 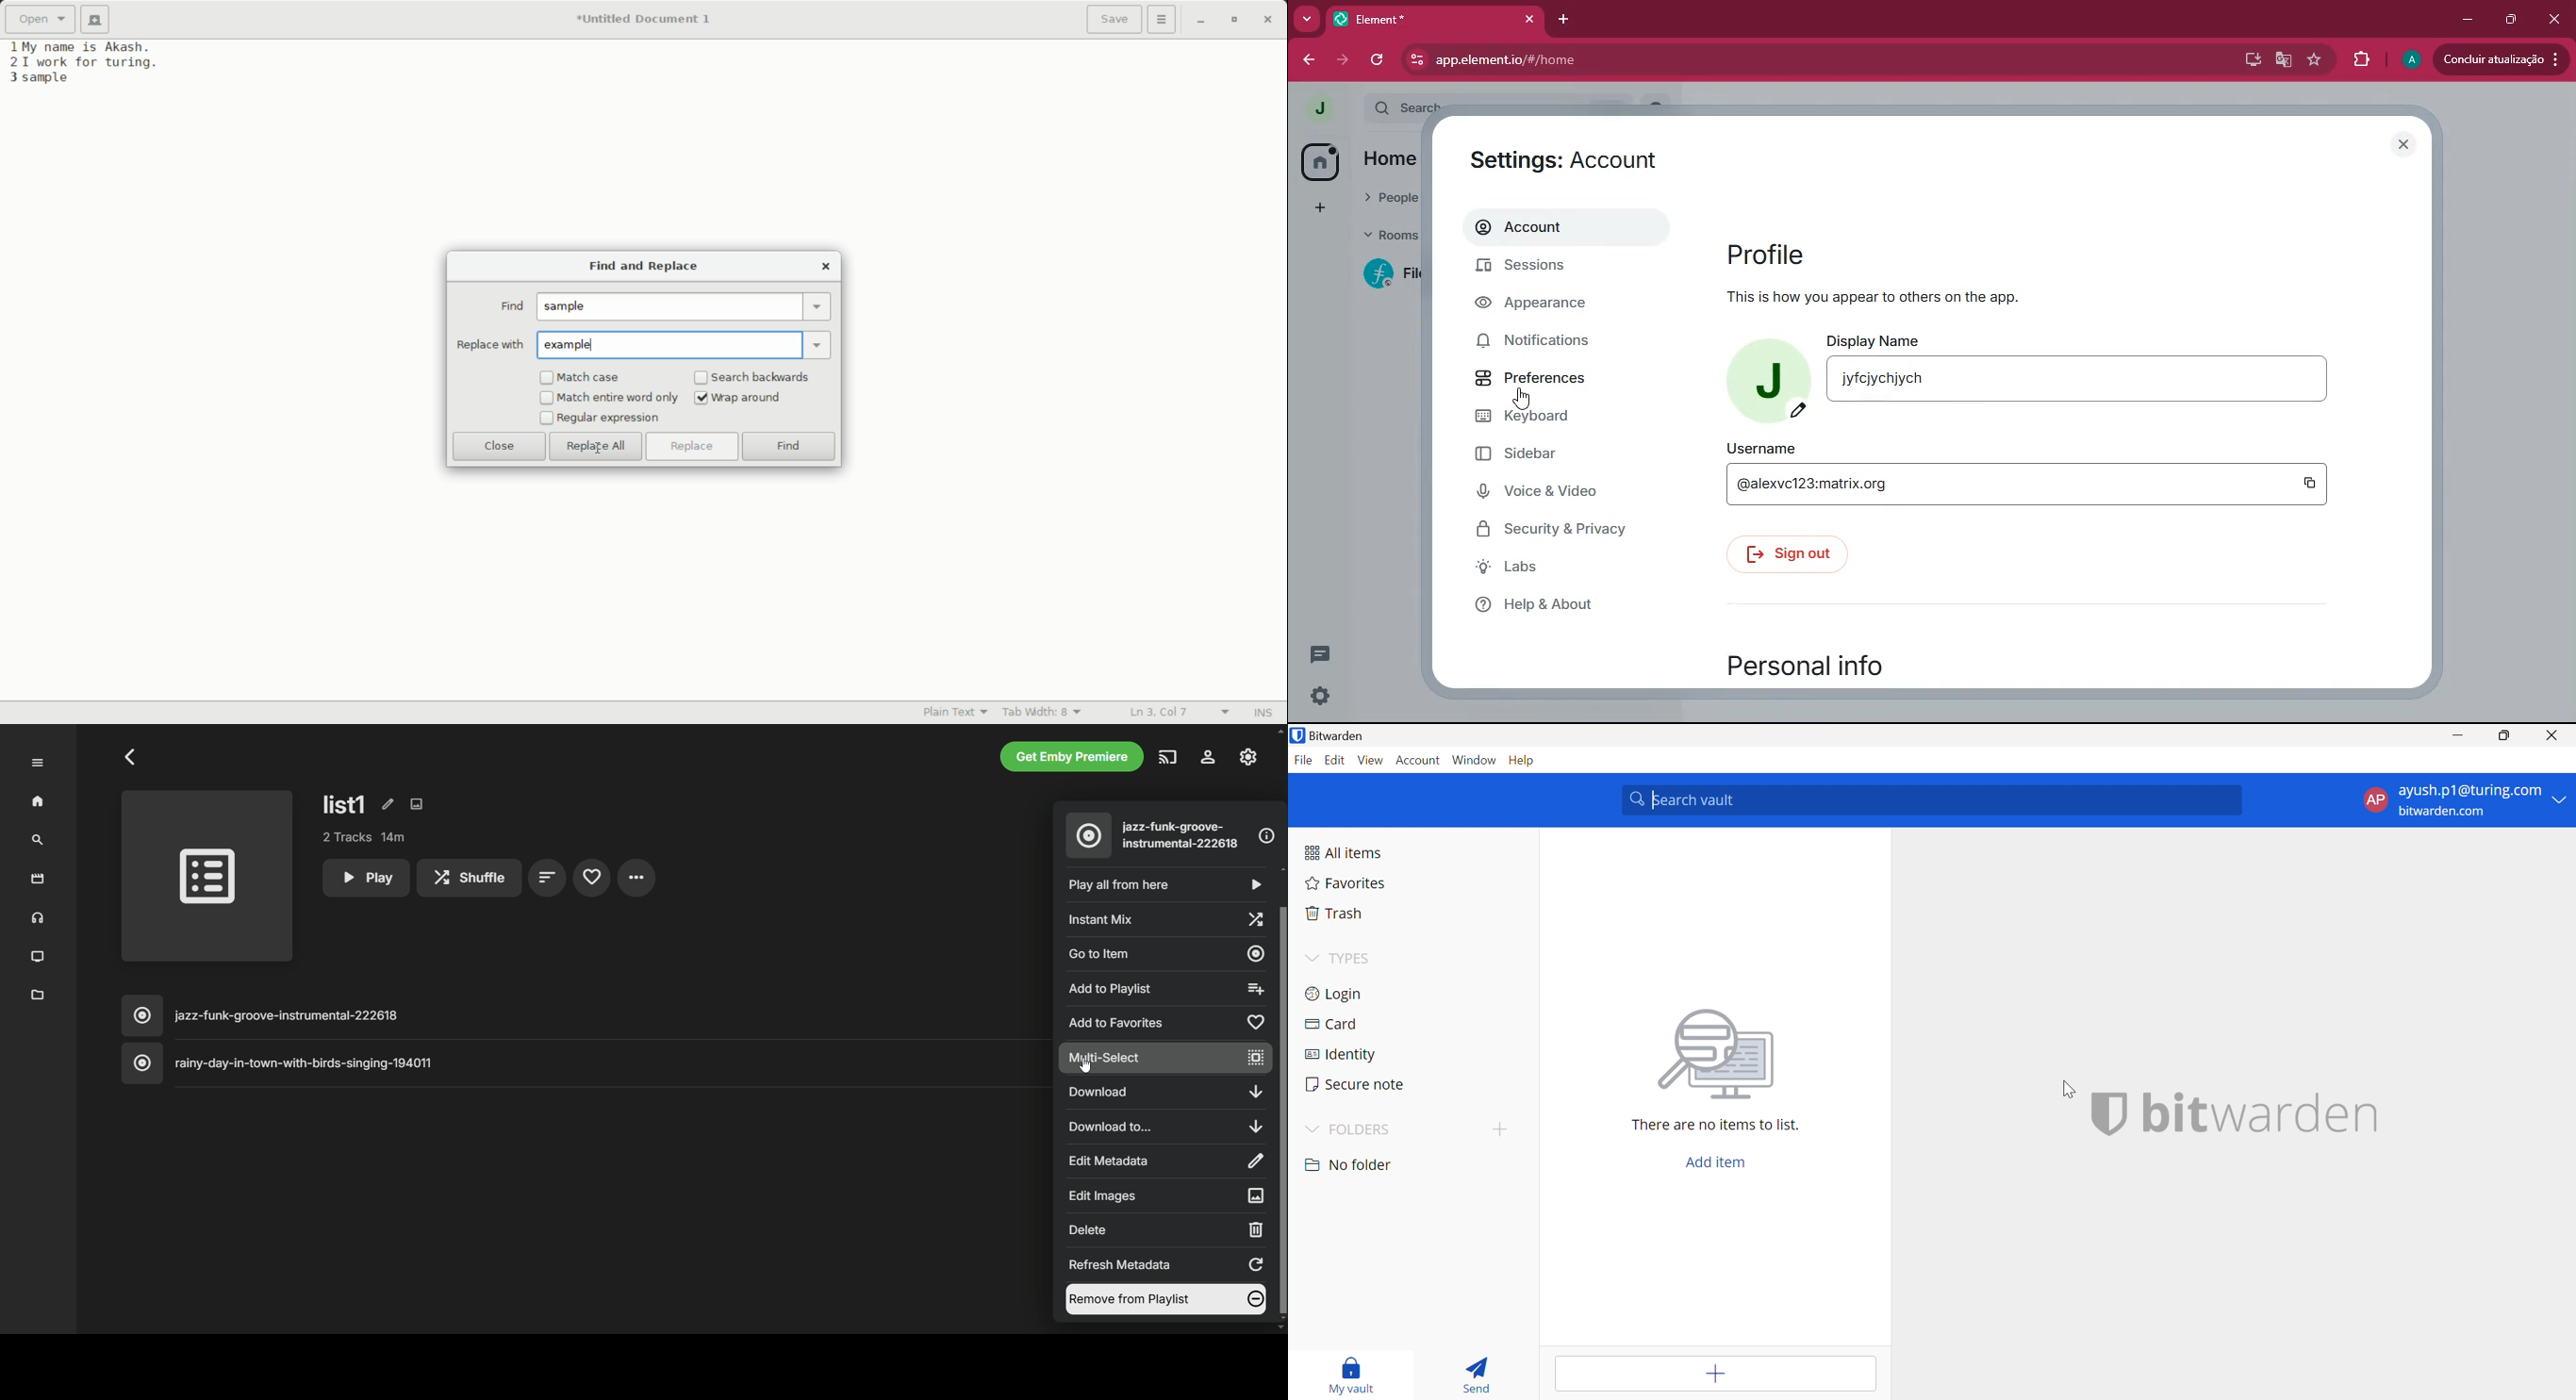 What do you see at coordinates (1767, 252) in the screenshot?
I see `profile` at bounding box center [1767, 252].